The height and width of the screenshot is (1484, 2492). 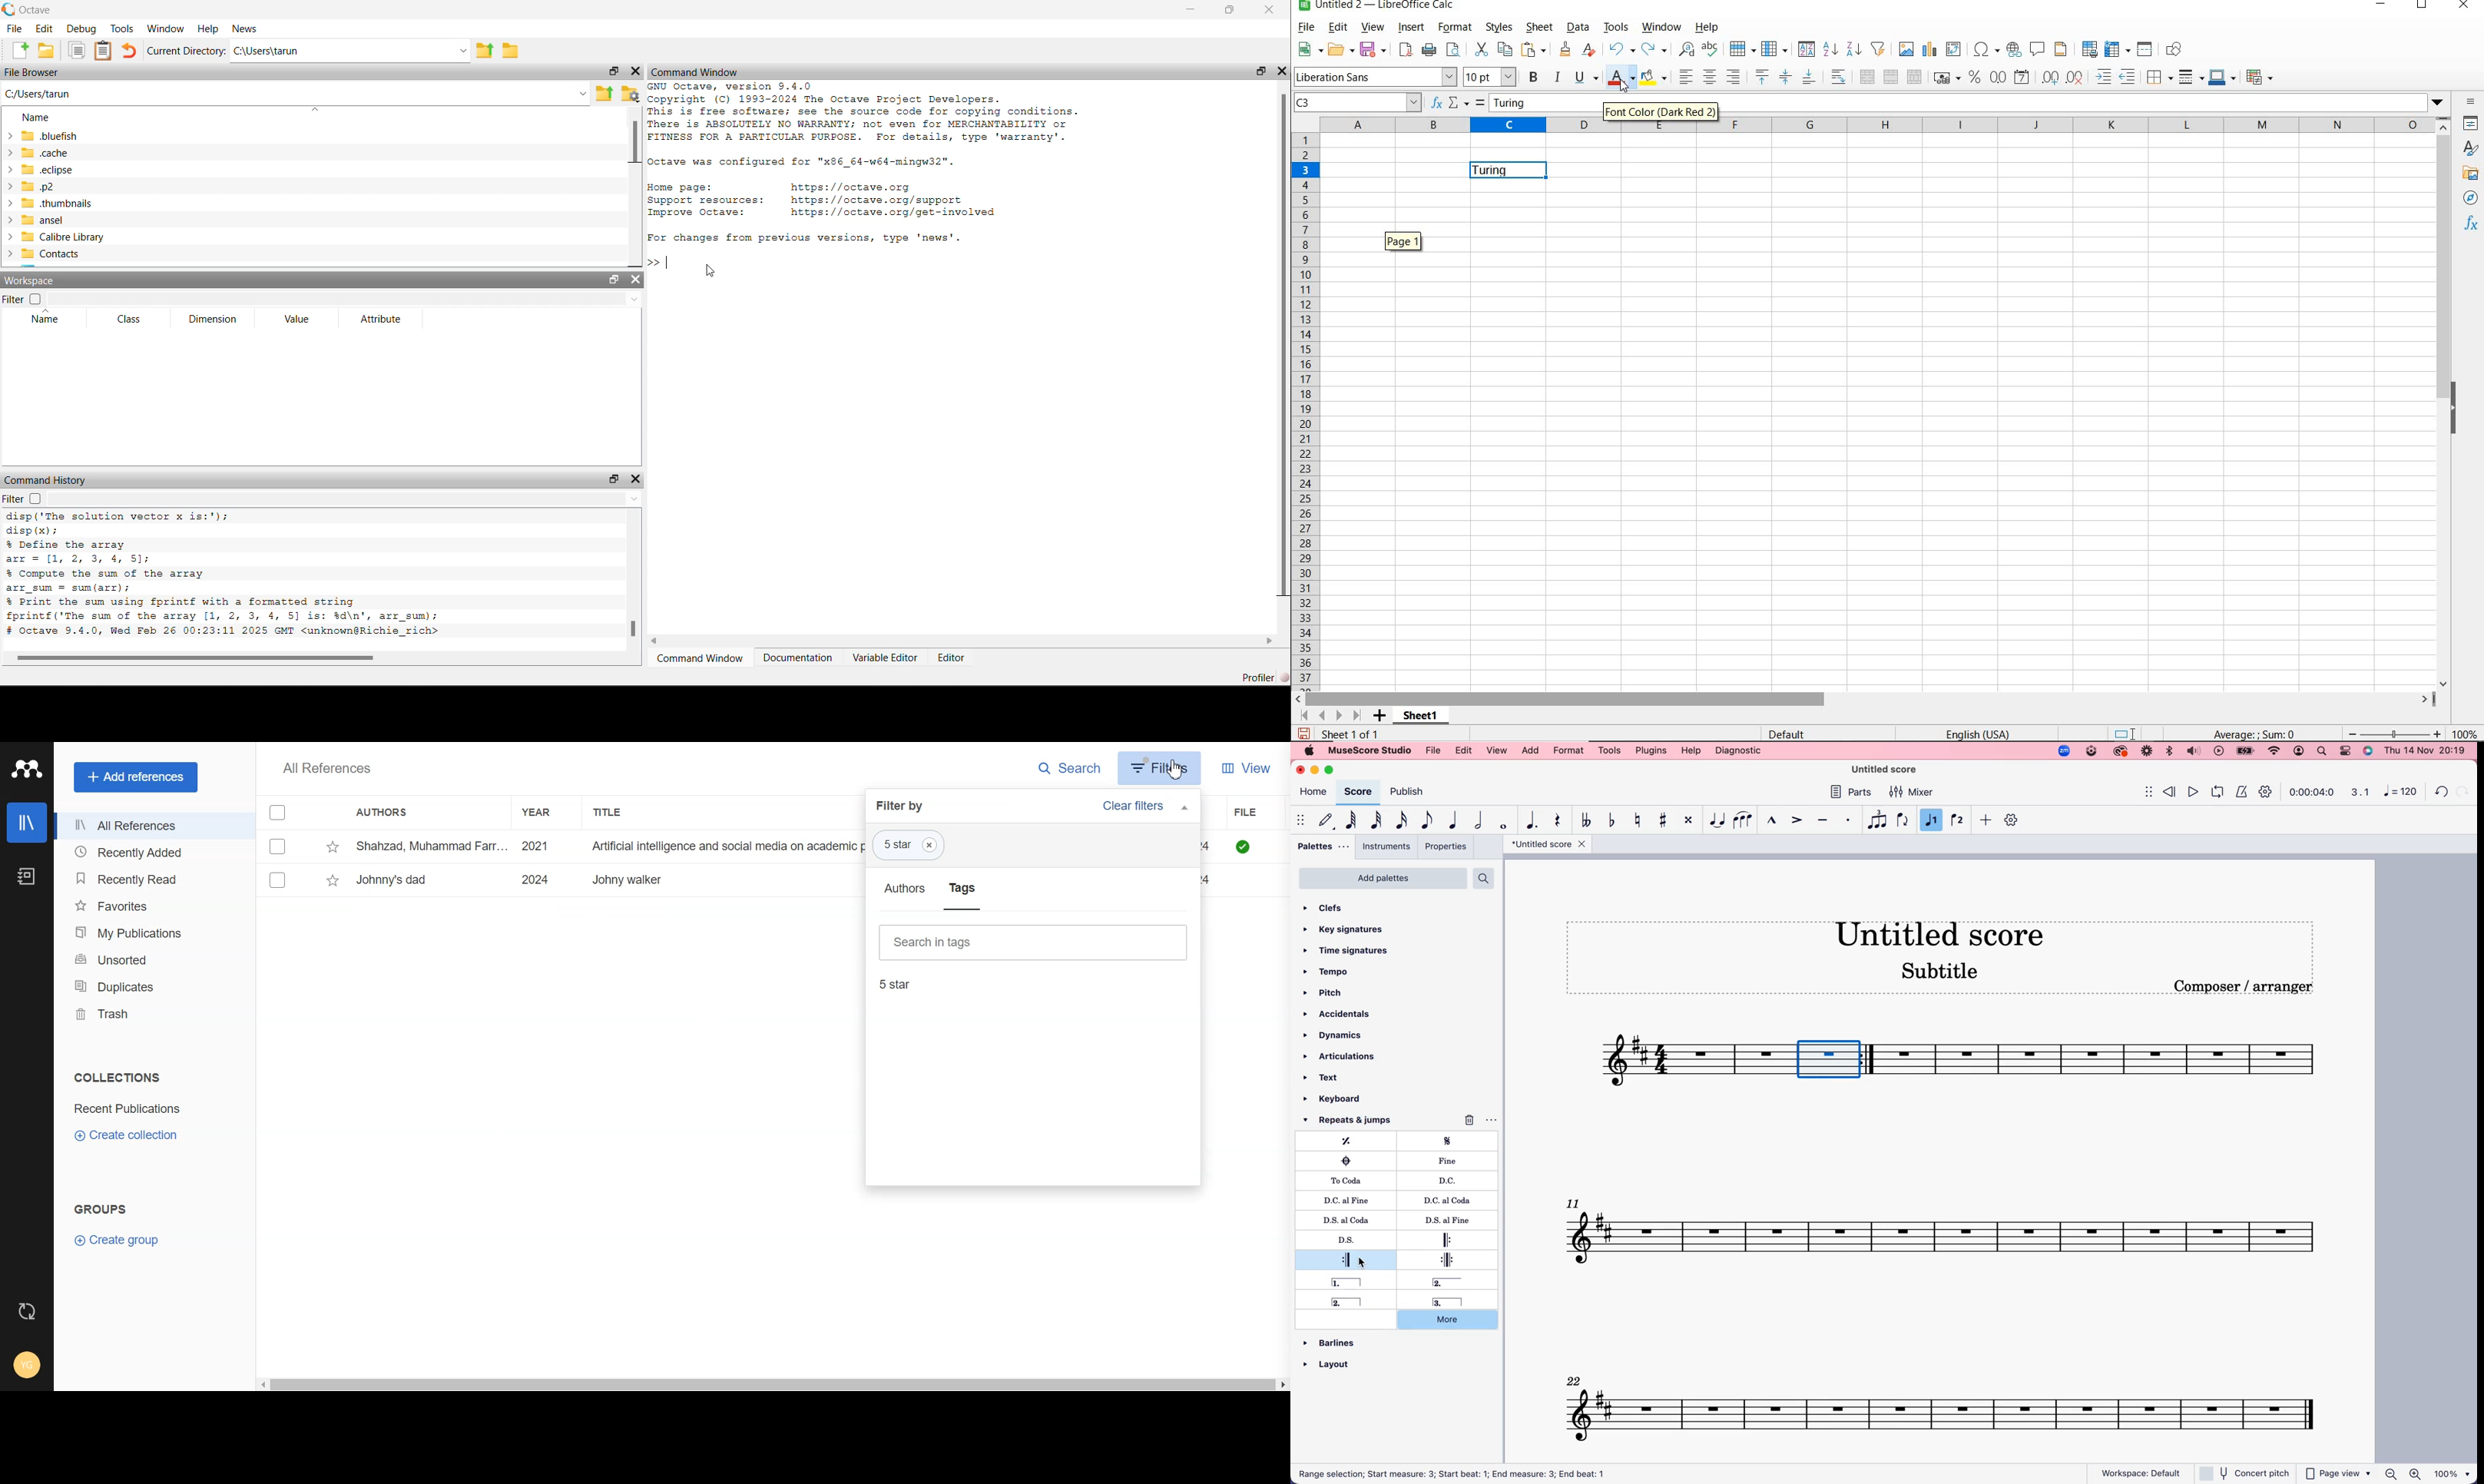 What do you see at coordinates (1339, 49) in the screenshot?
I see `OPEN` at bounding box center [1339, 49].